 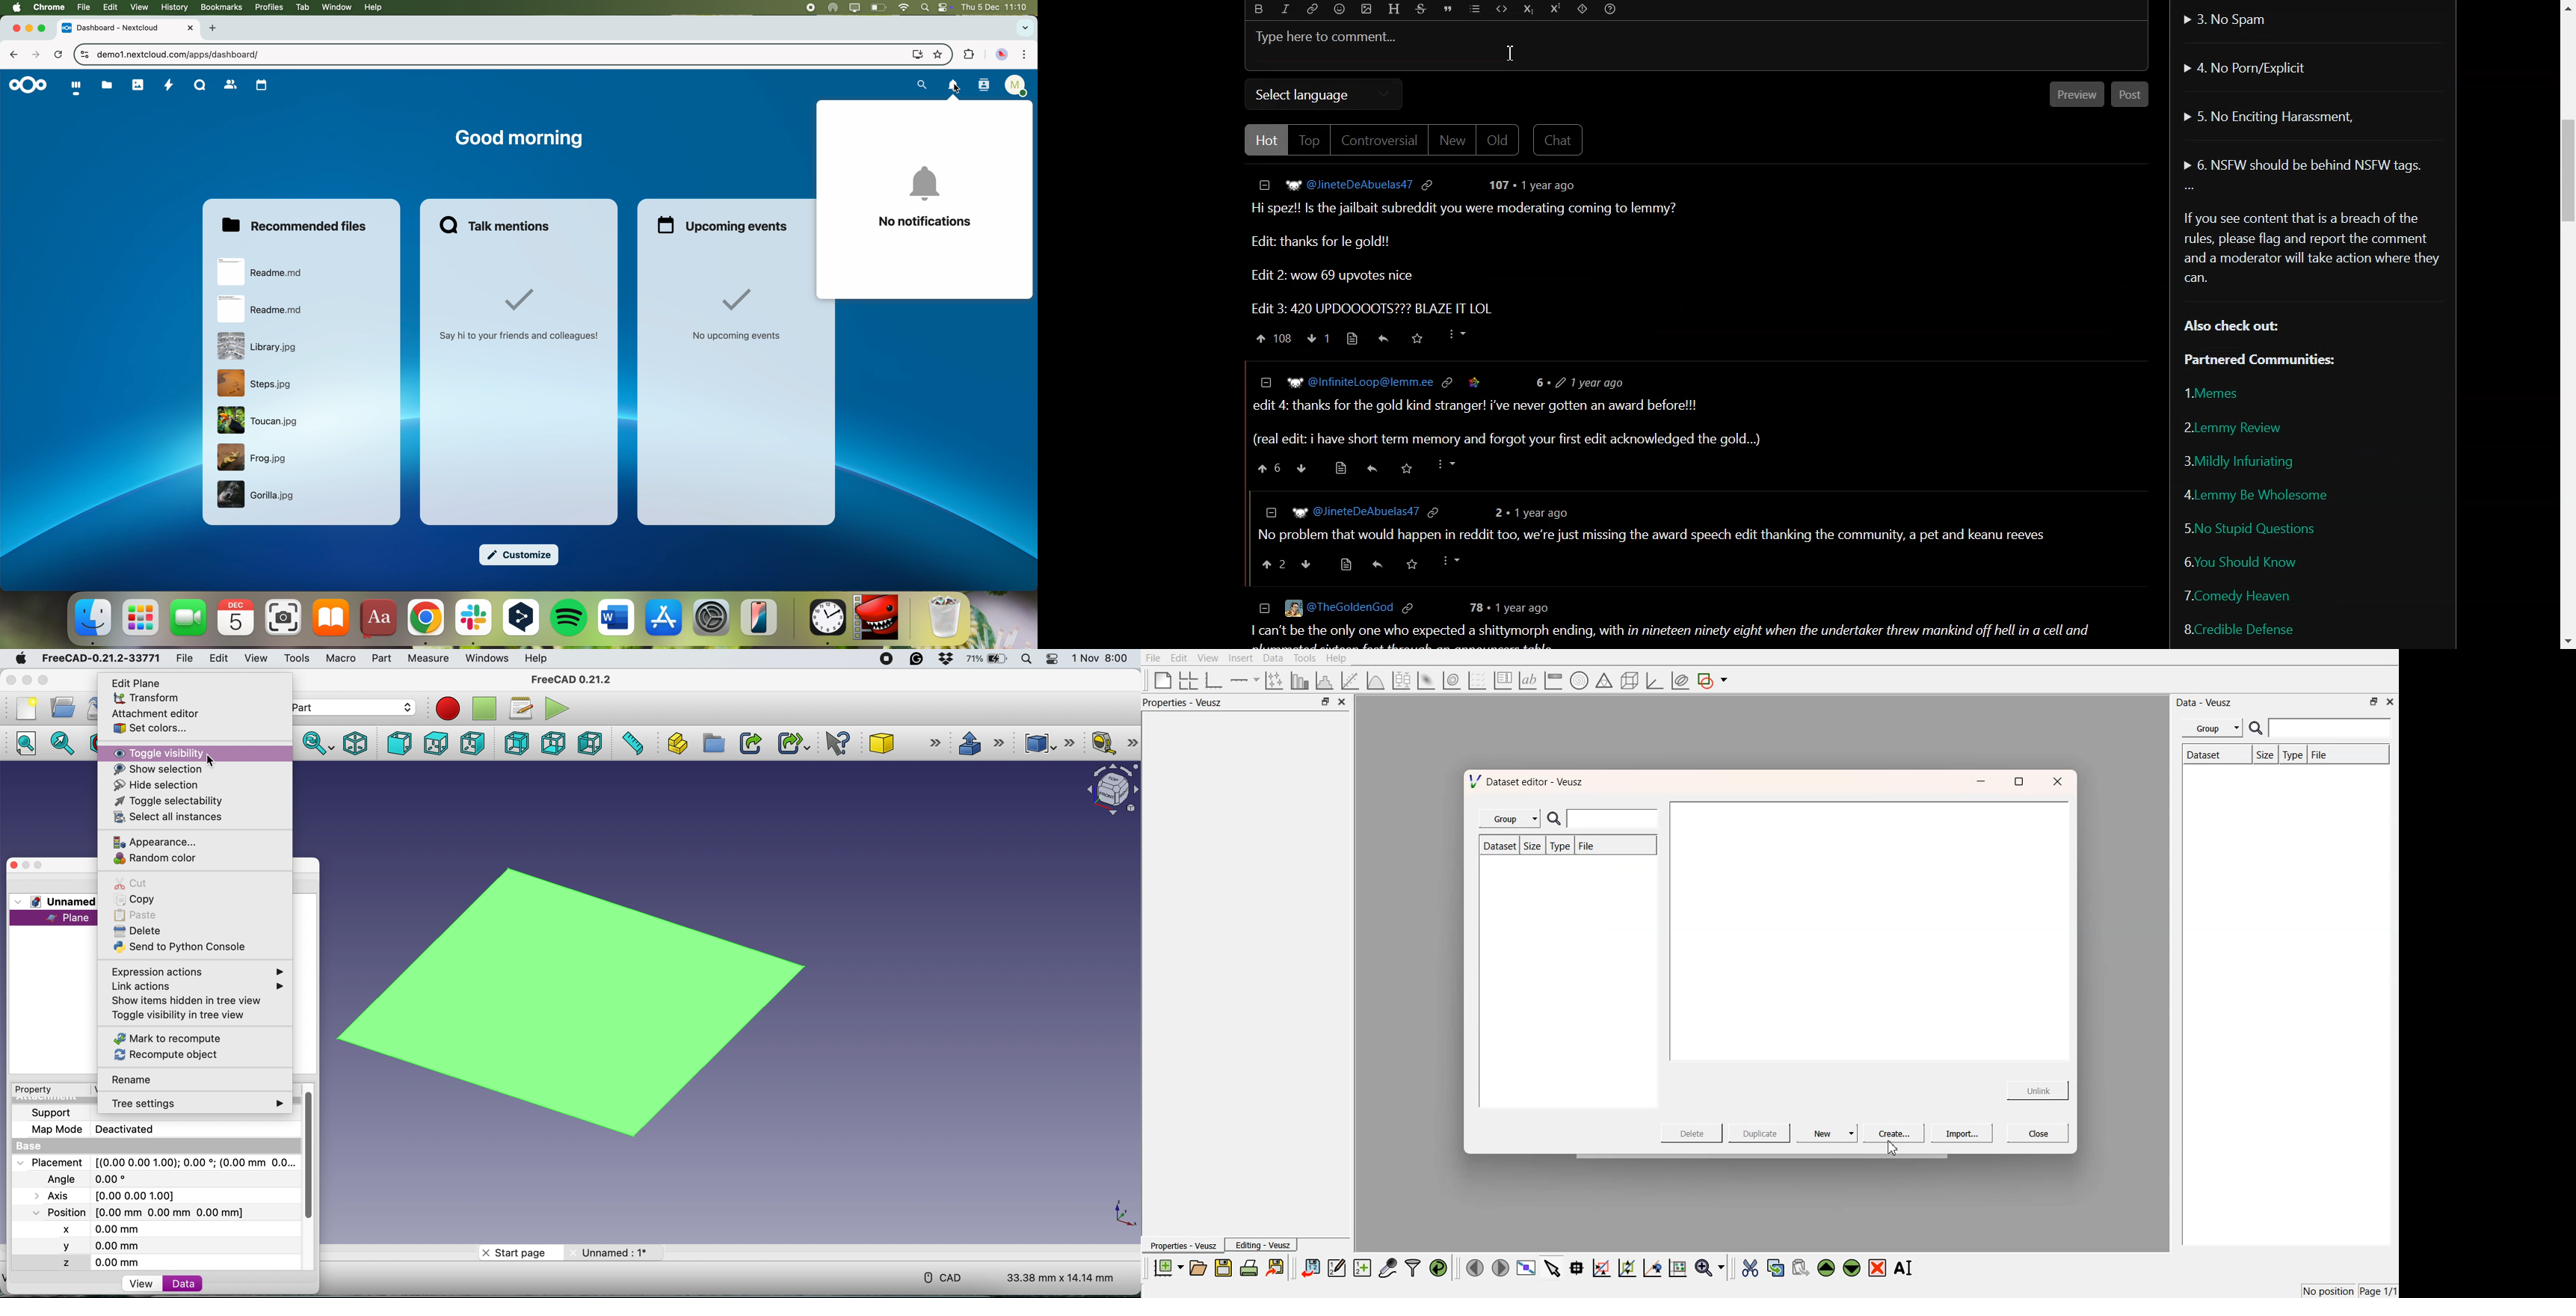 What do you see at coordinates (2563, 324) in the screenshot?
I see `Vertical Scroll bar` at bounding box center [2563, 324].